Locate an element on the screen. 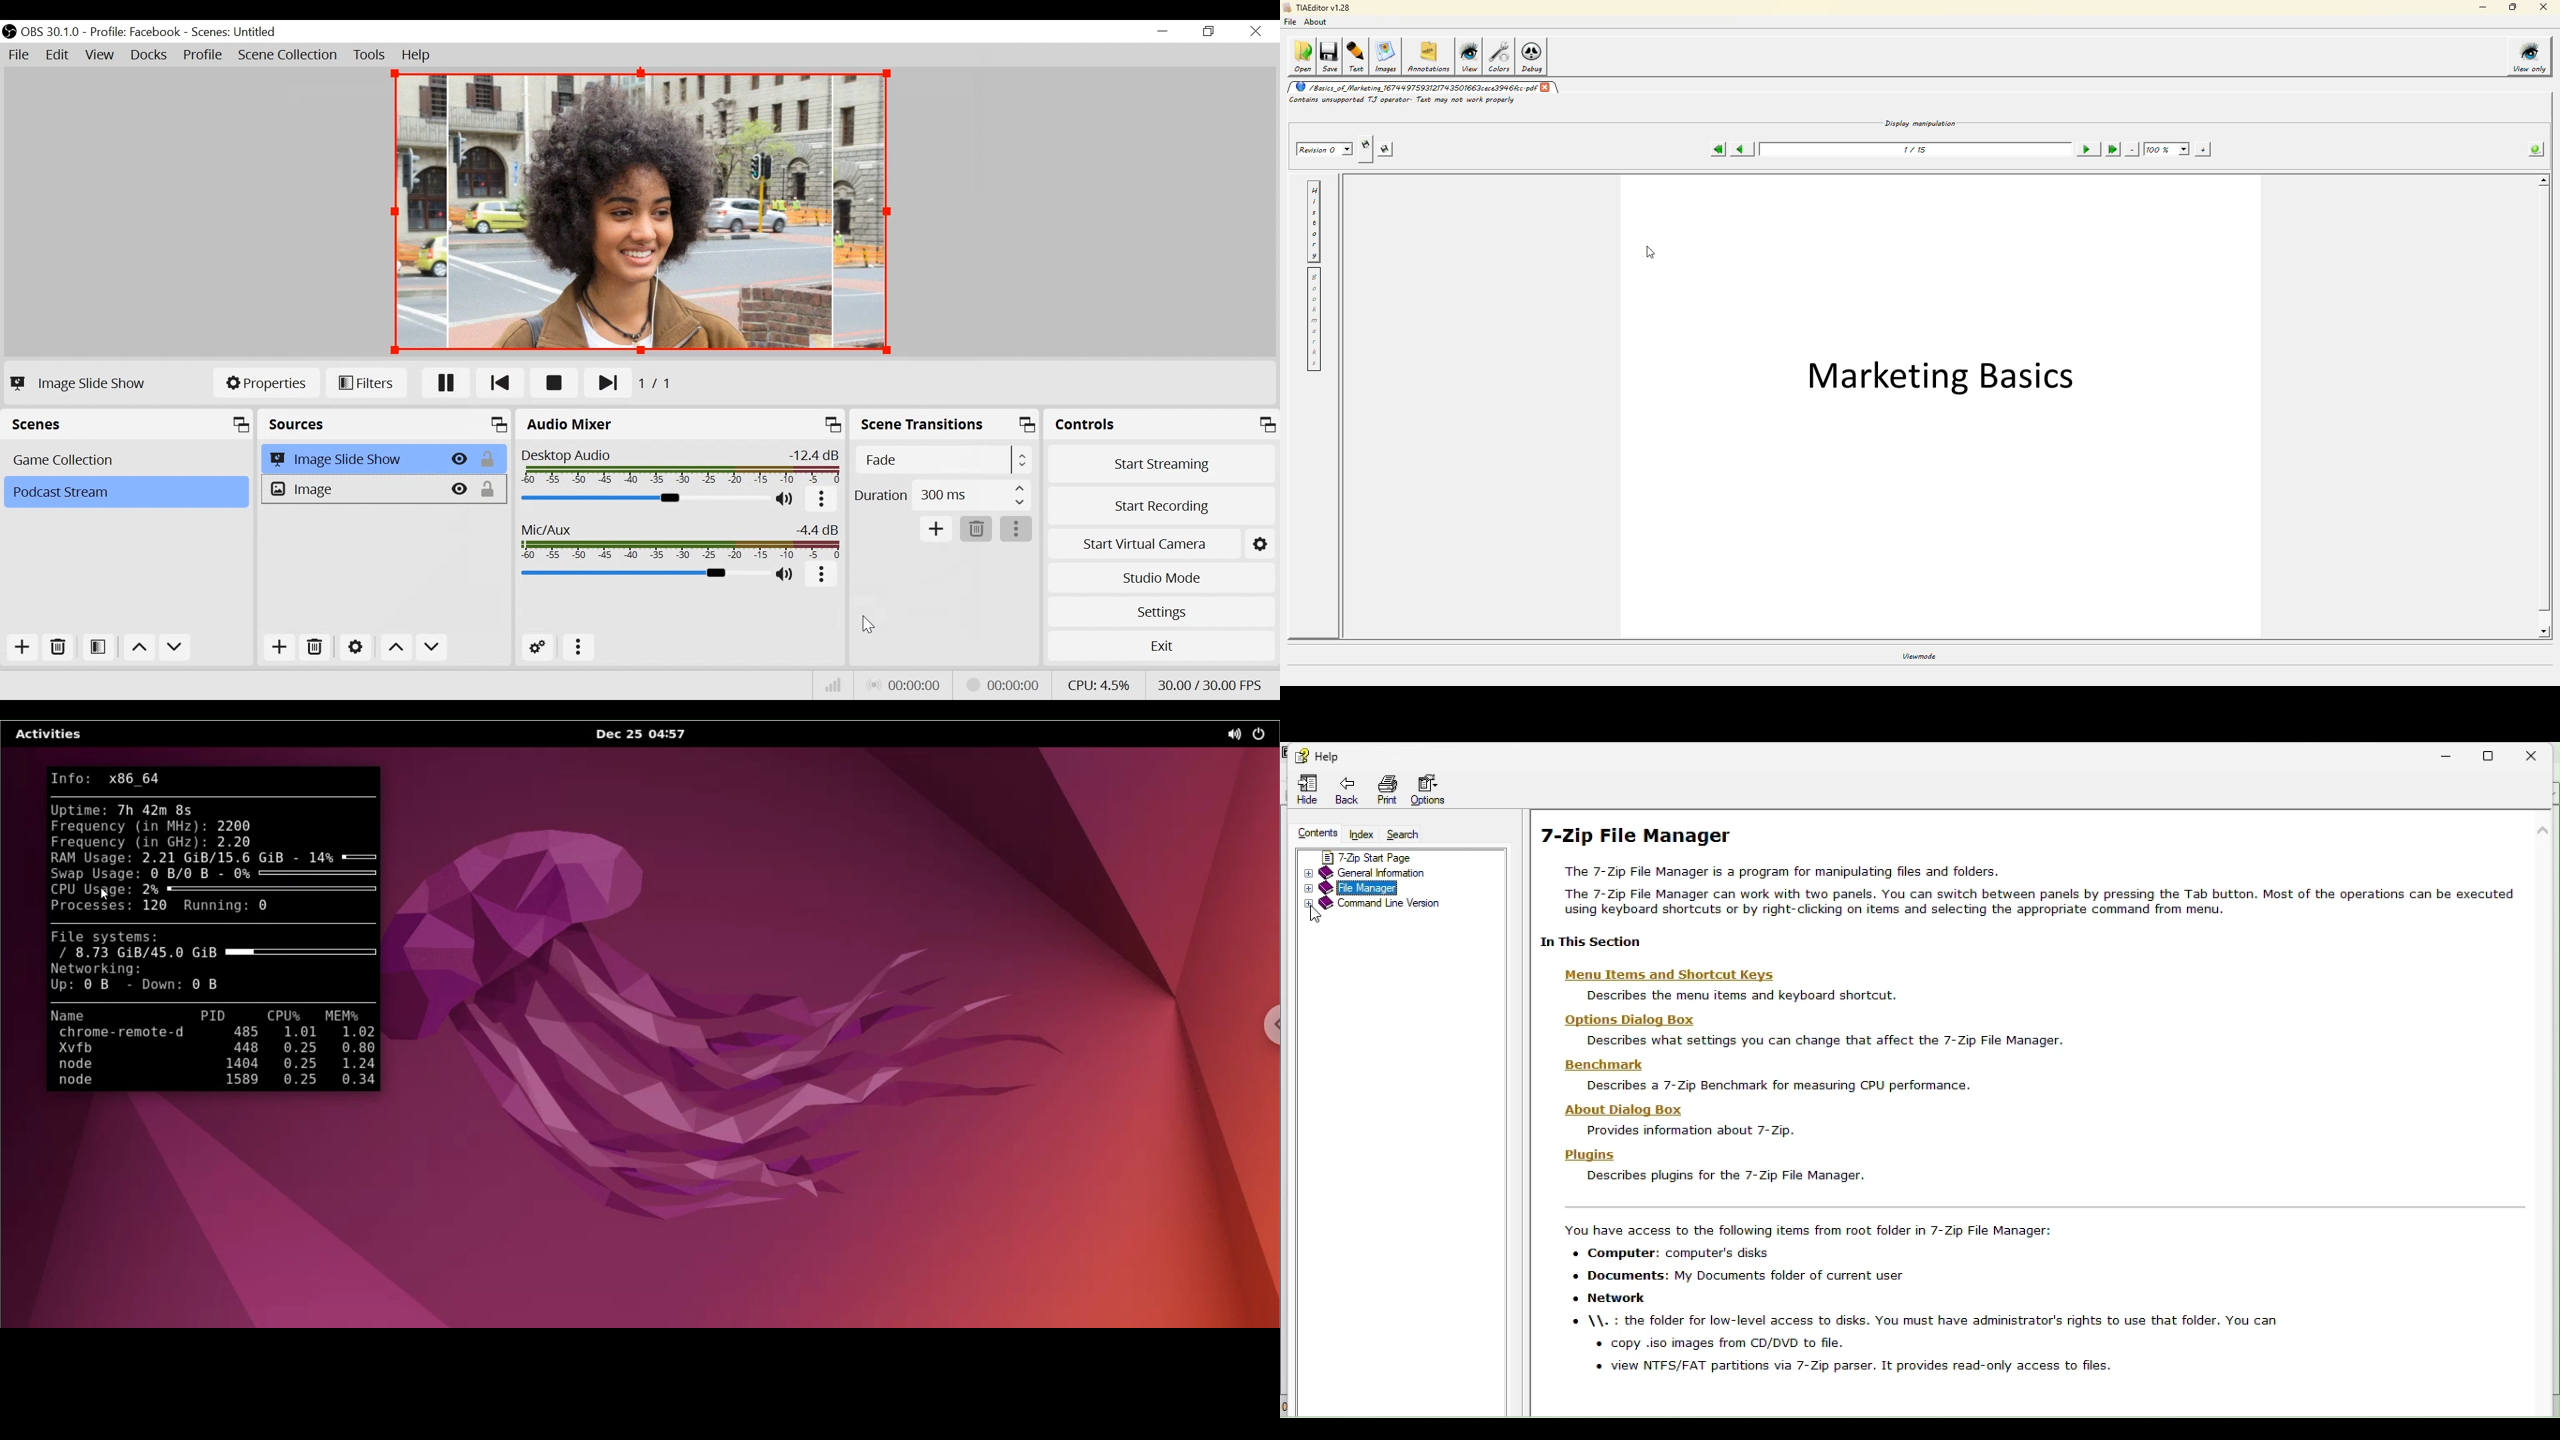  Scene is located at coordinates (235, 33).